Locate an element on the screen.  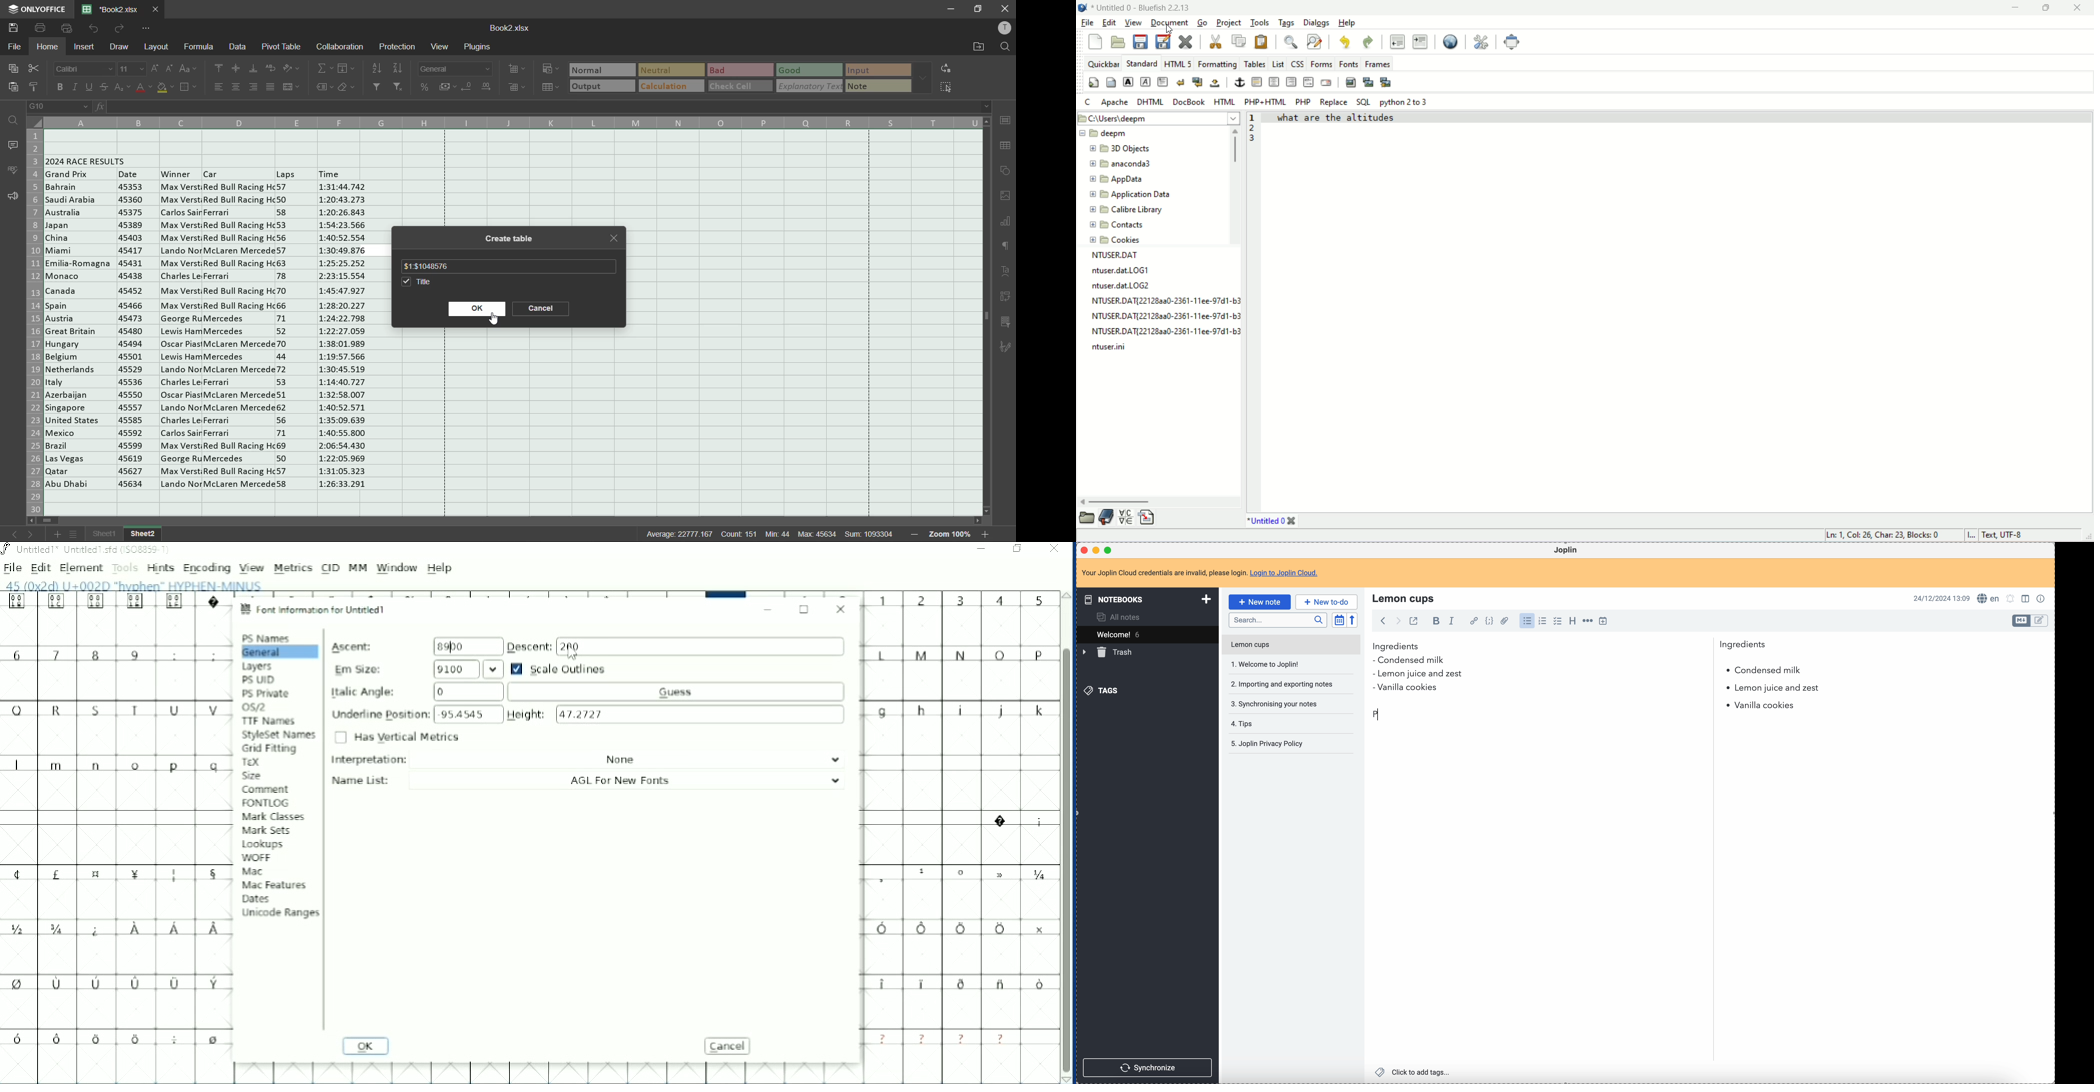
winner is located at coordinates (178, 174).